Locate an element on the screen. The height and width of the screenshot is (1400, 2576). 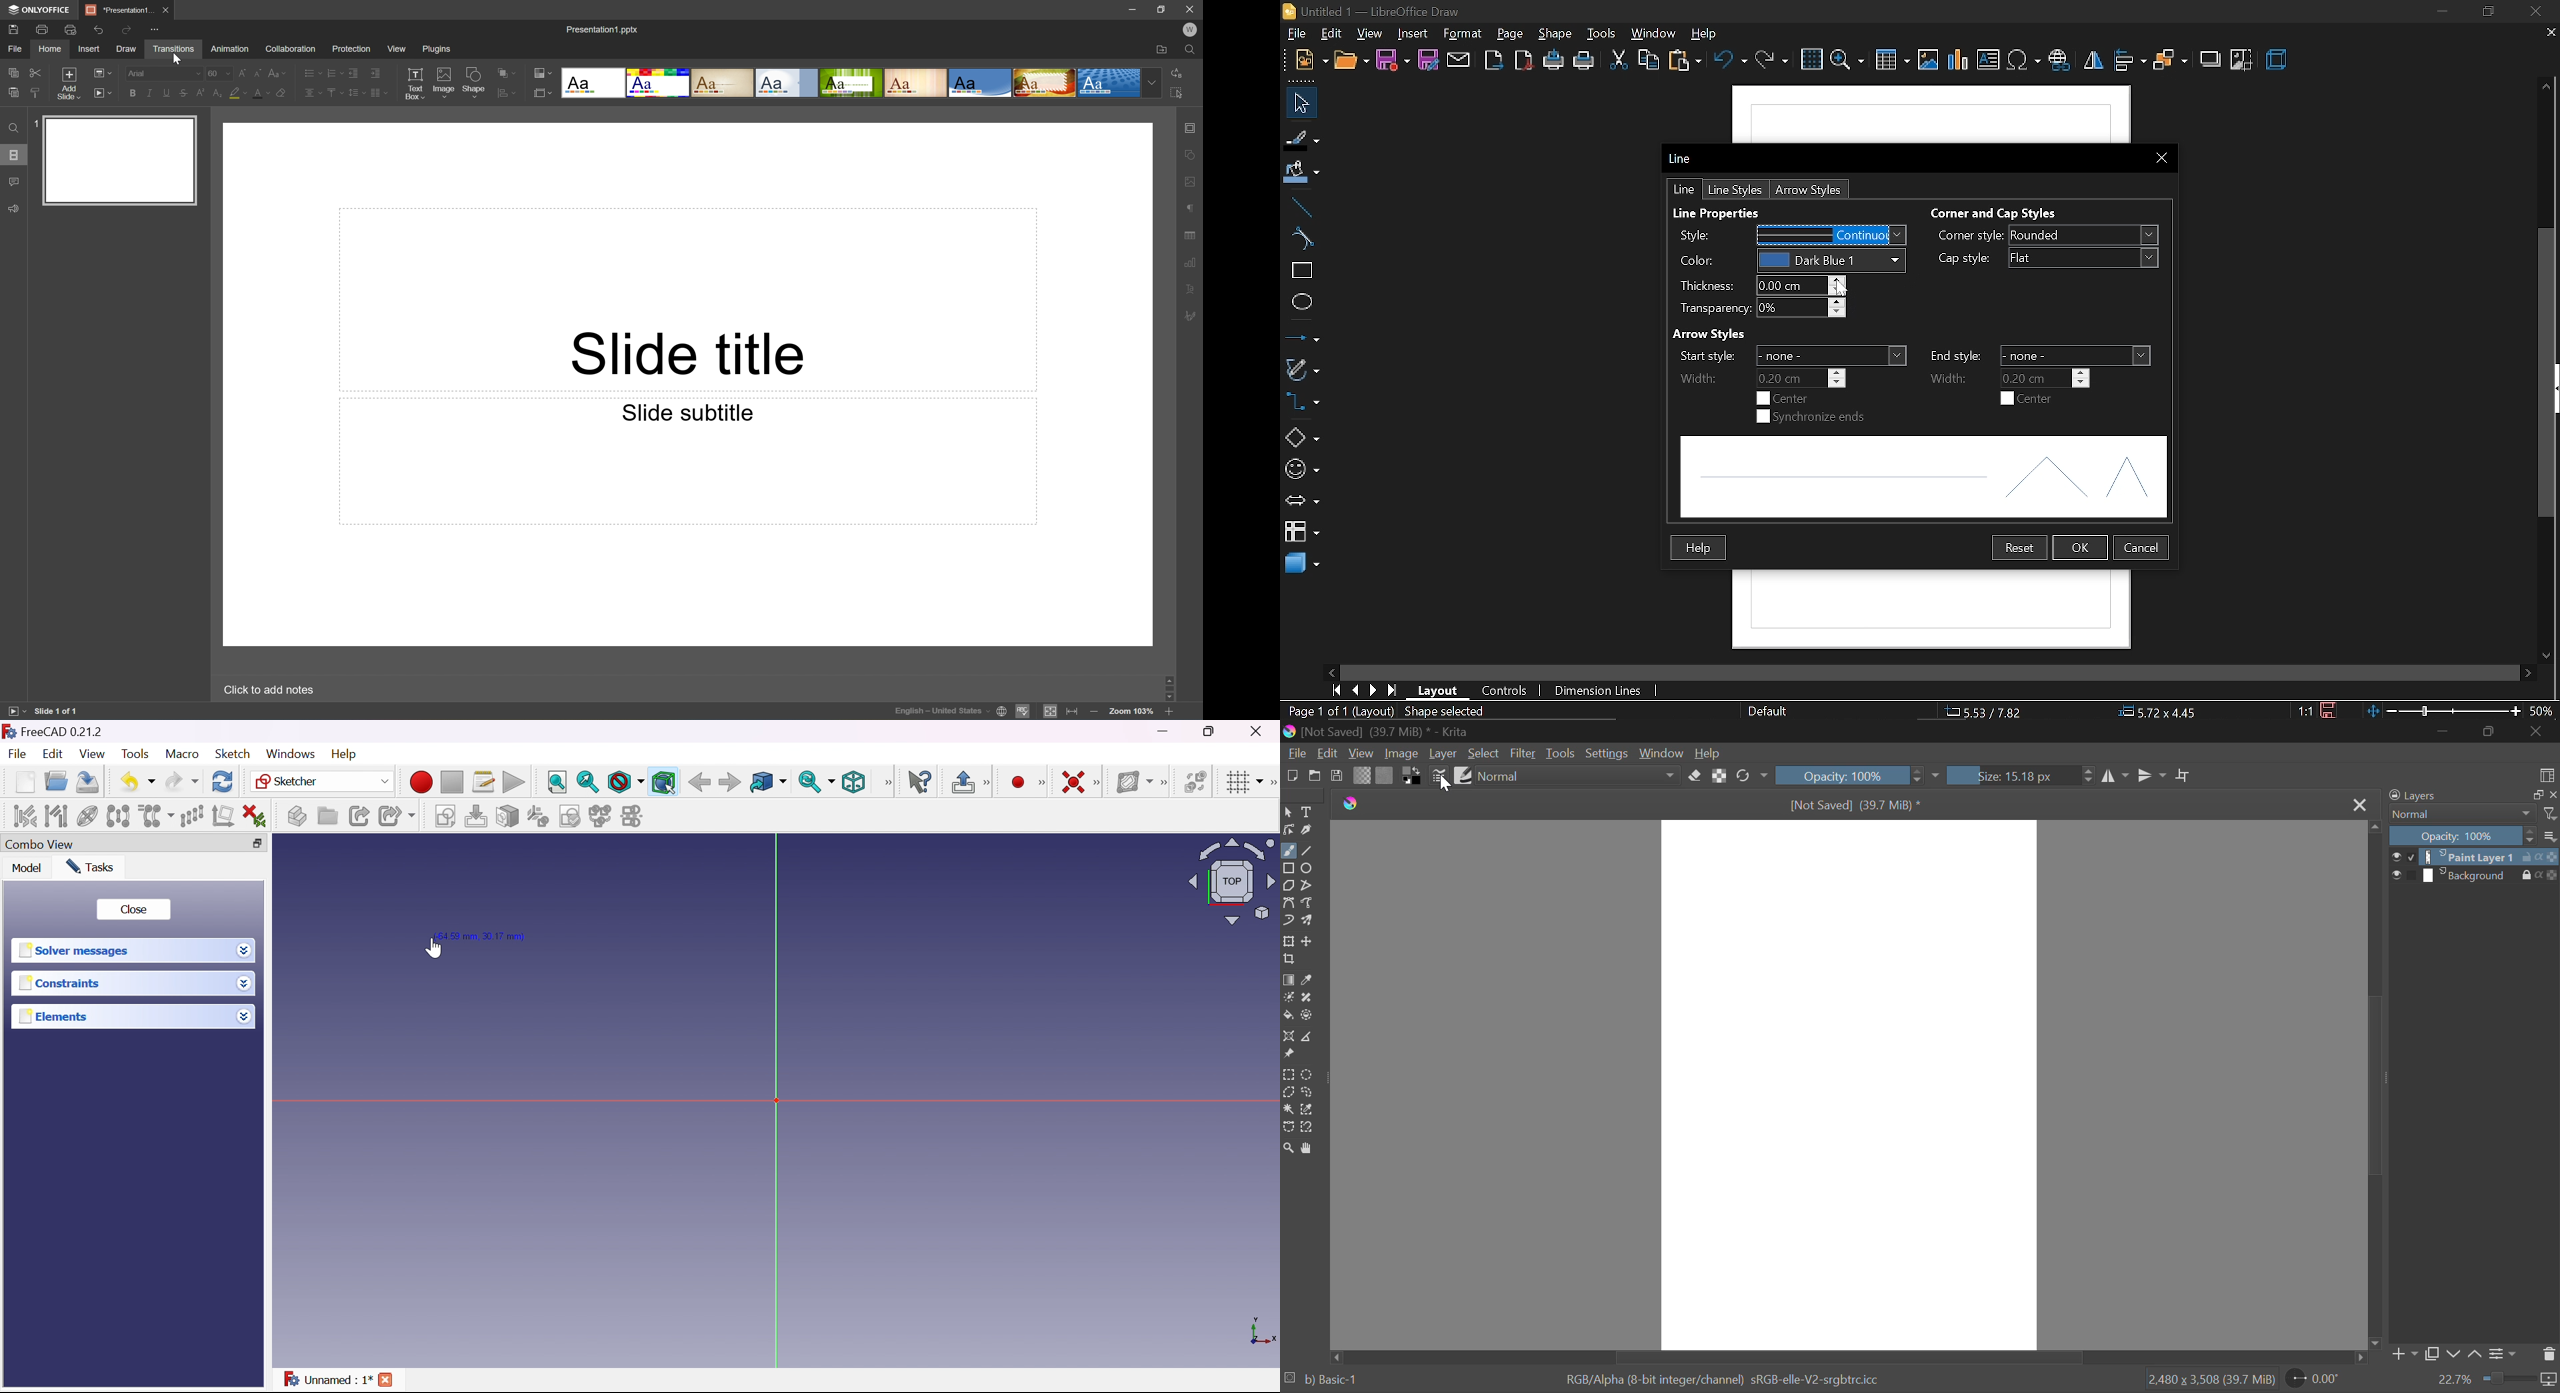
Help is located at coordinates (345, 755).